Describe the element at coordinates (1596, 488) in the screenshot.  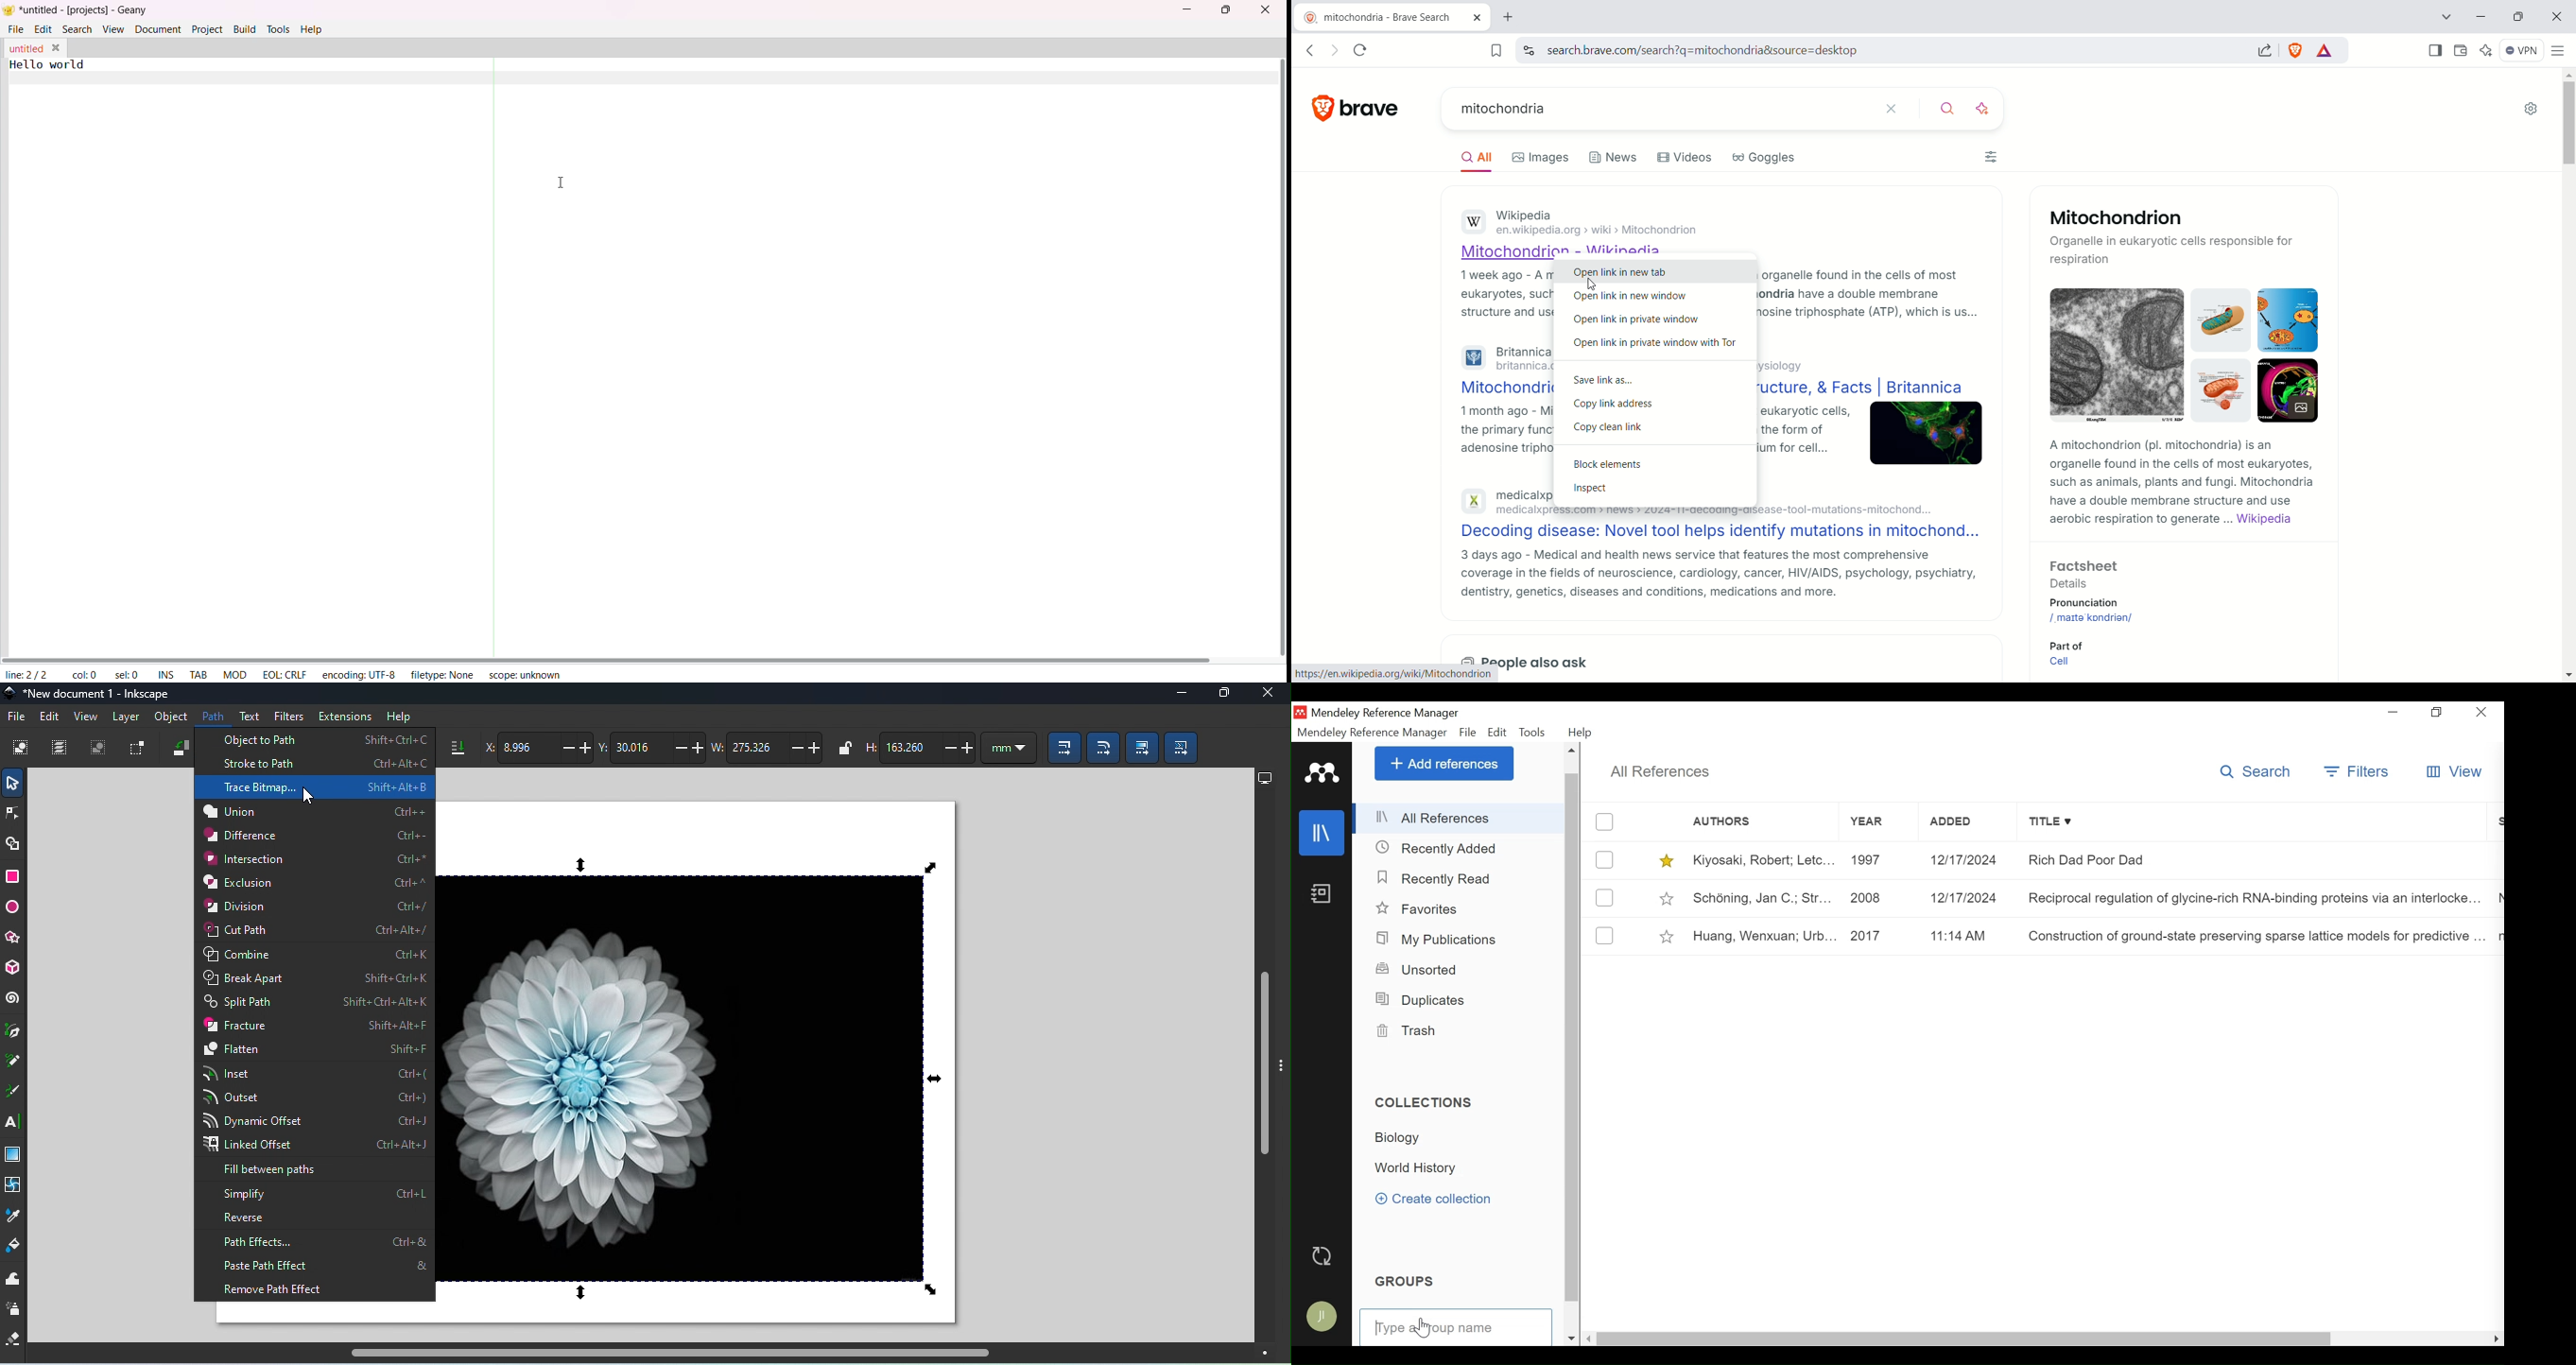
I see `inspect` at that location.